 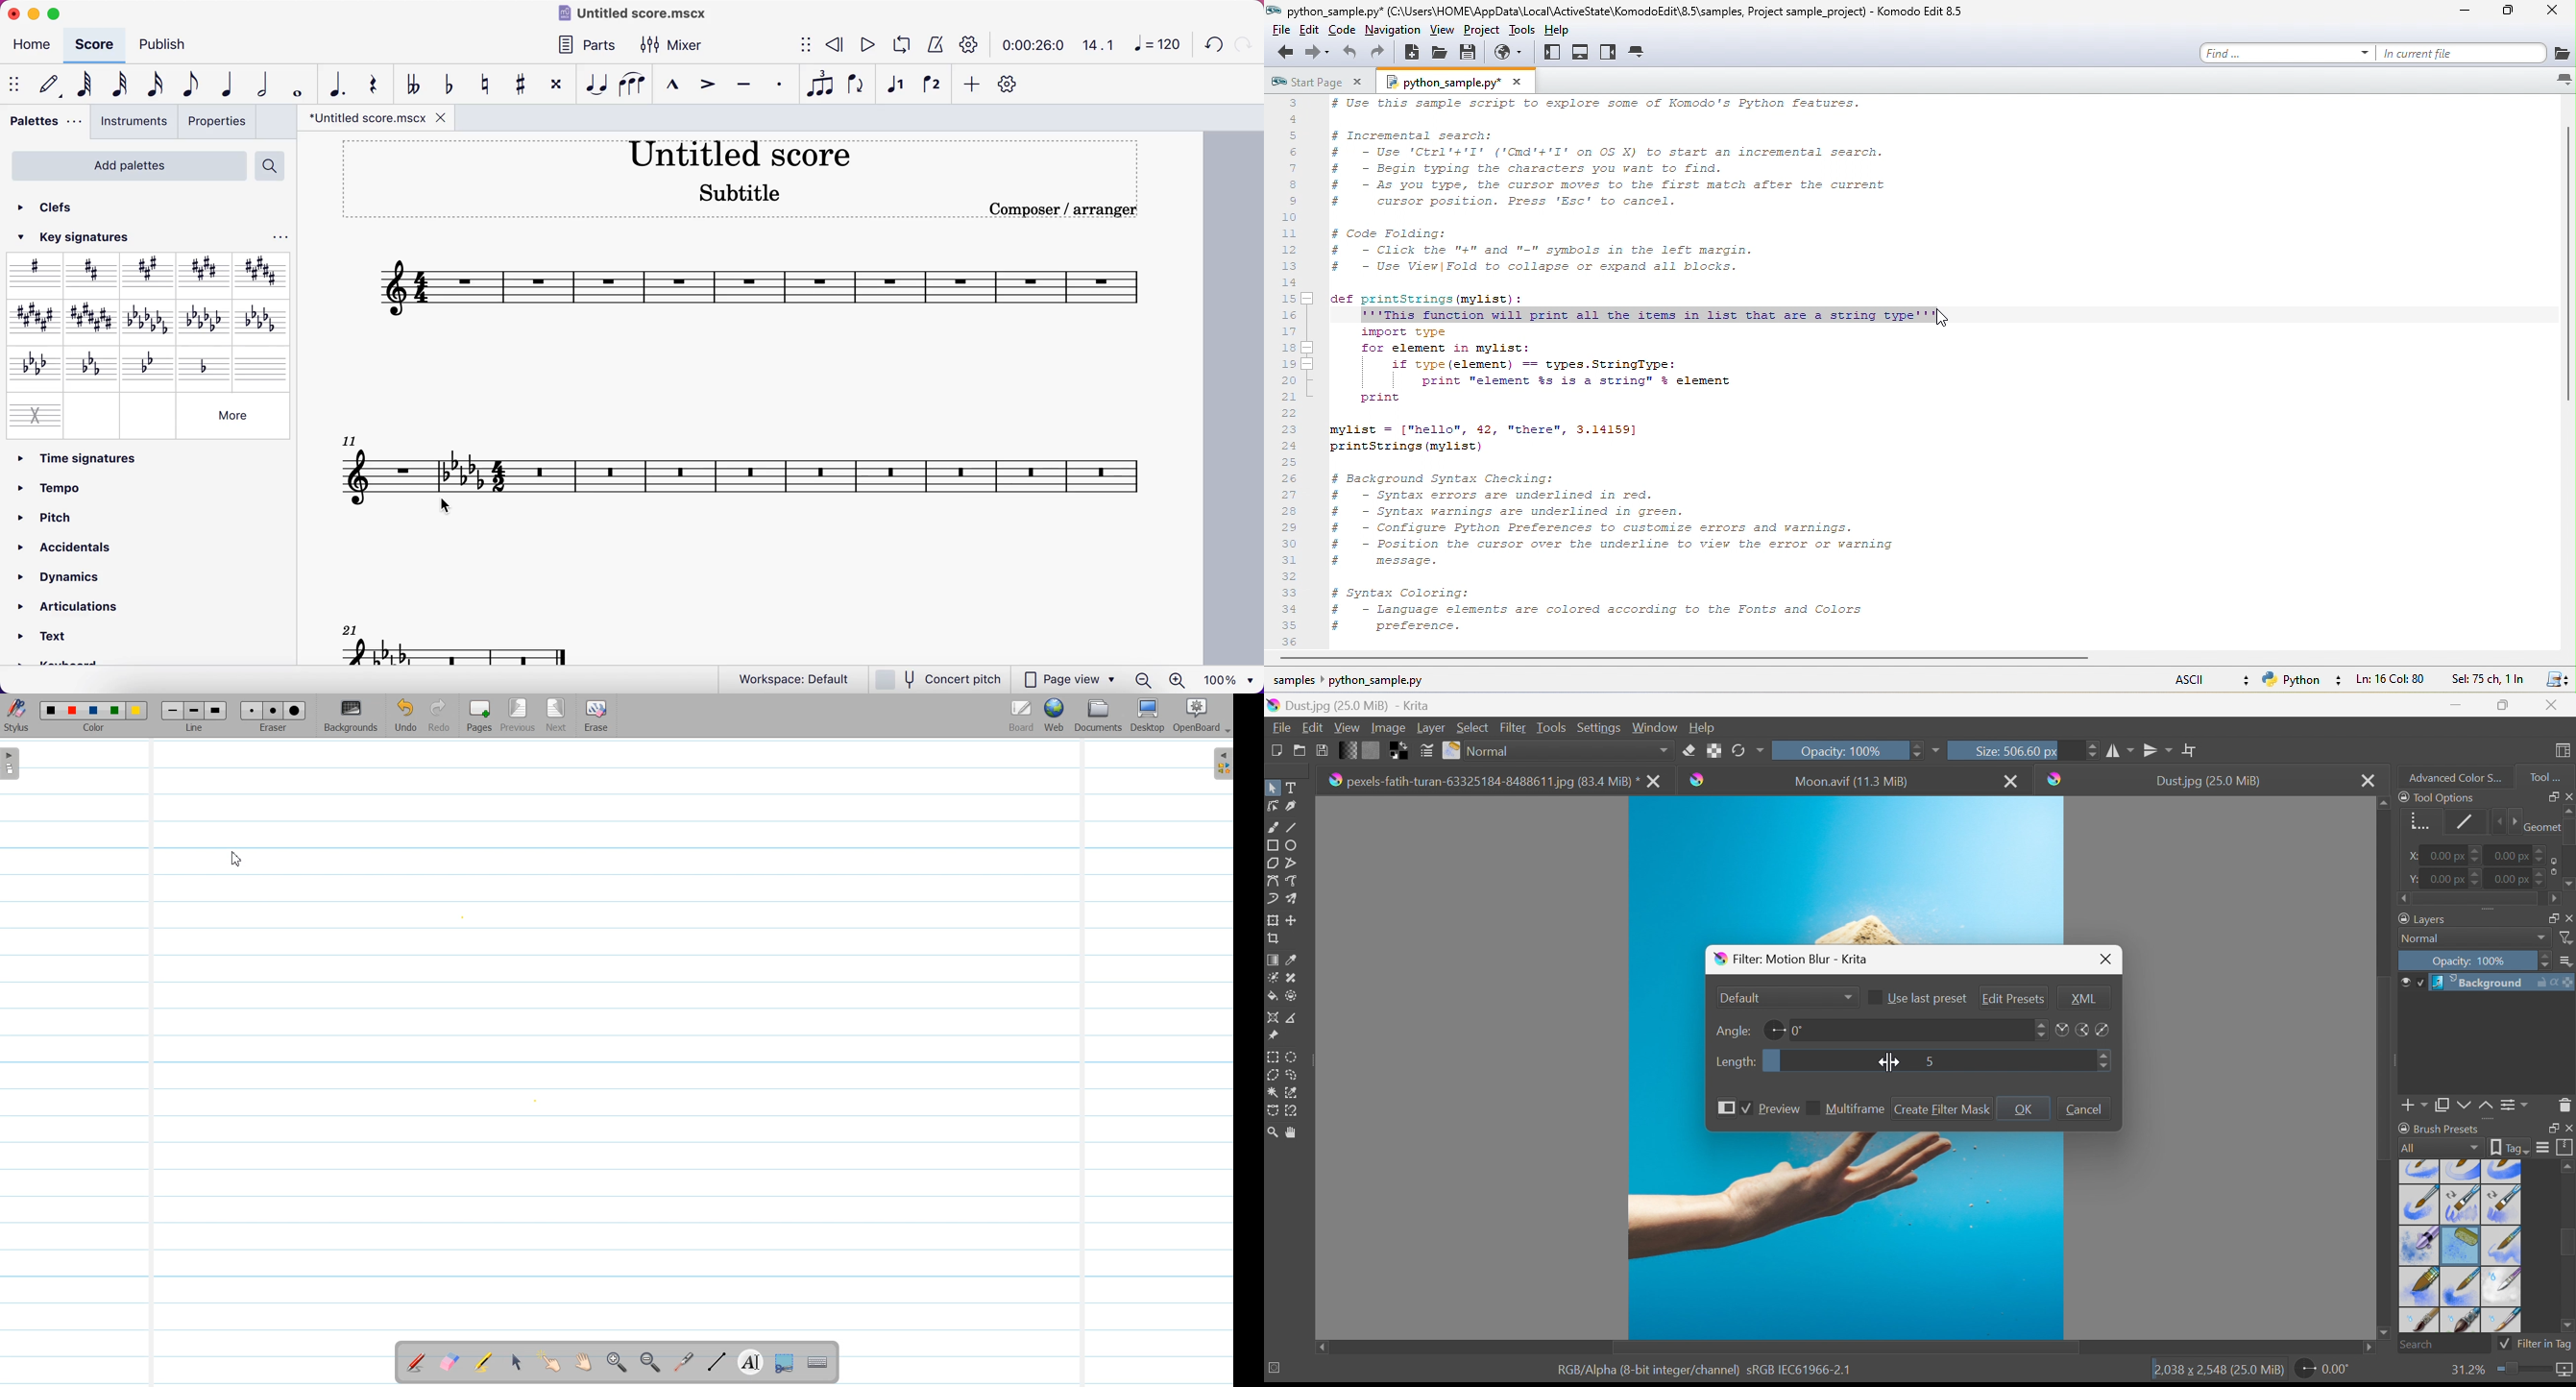 I want to click on tie, so click(x=596, y=86).